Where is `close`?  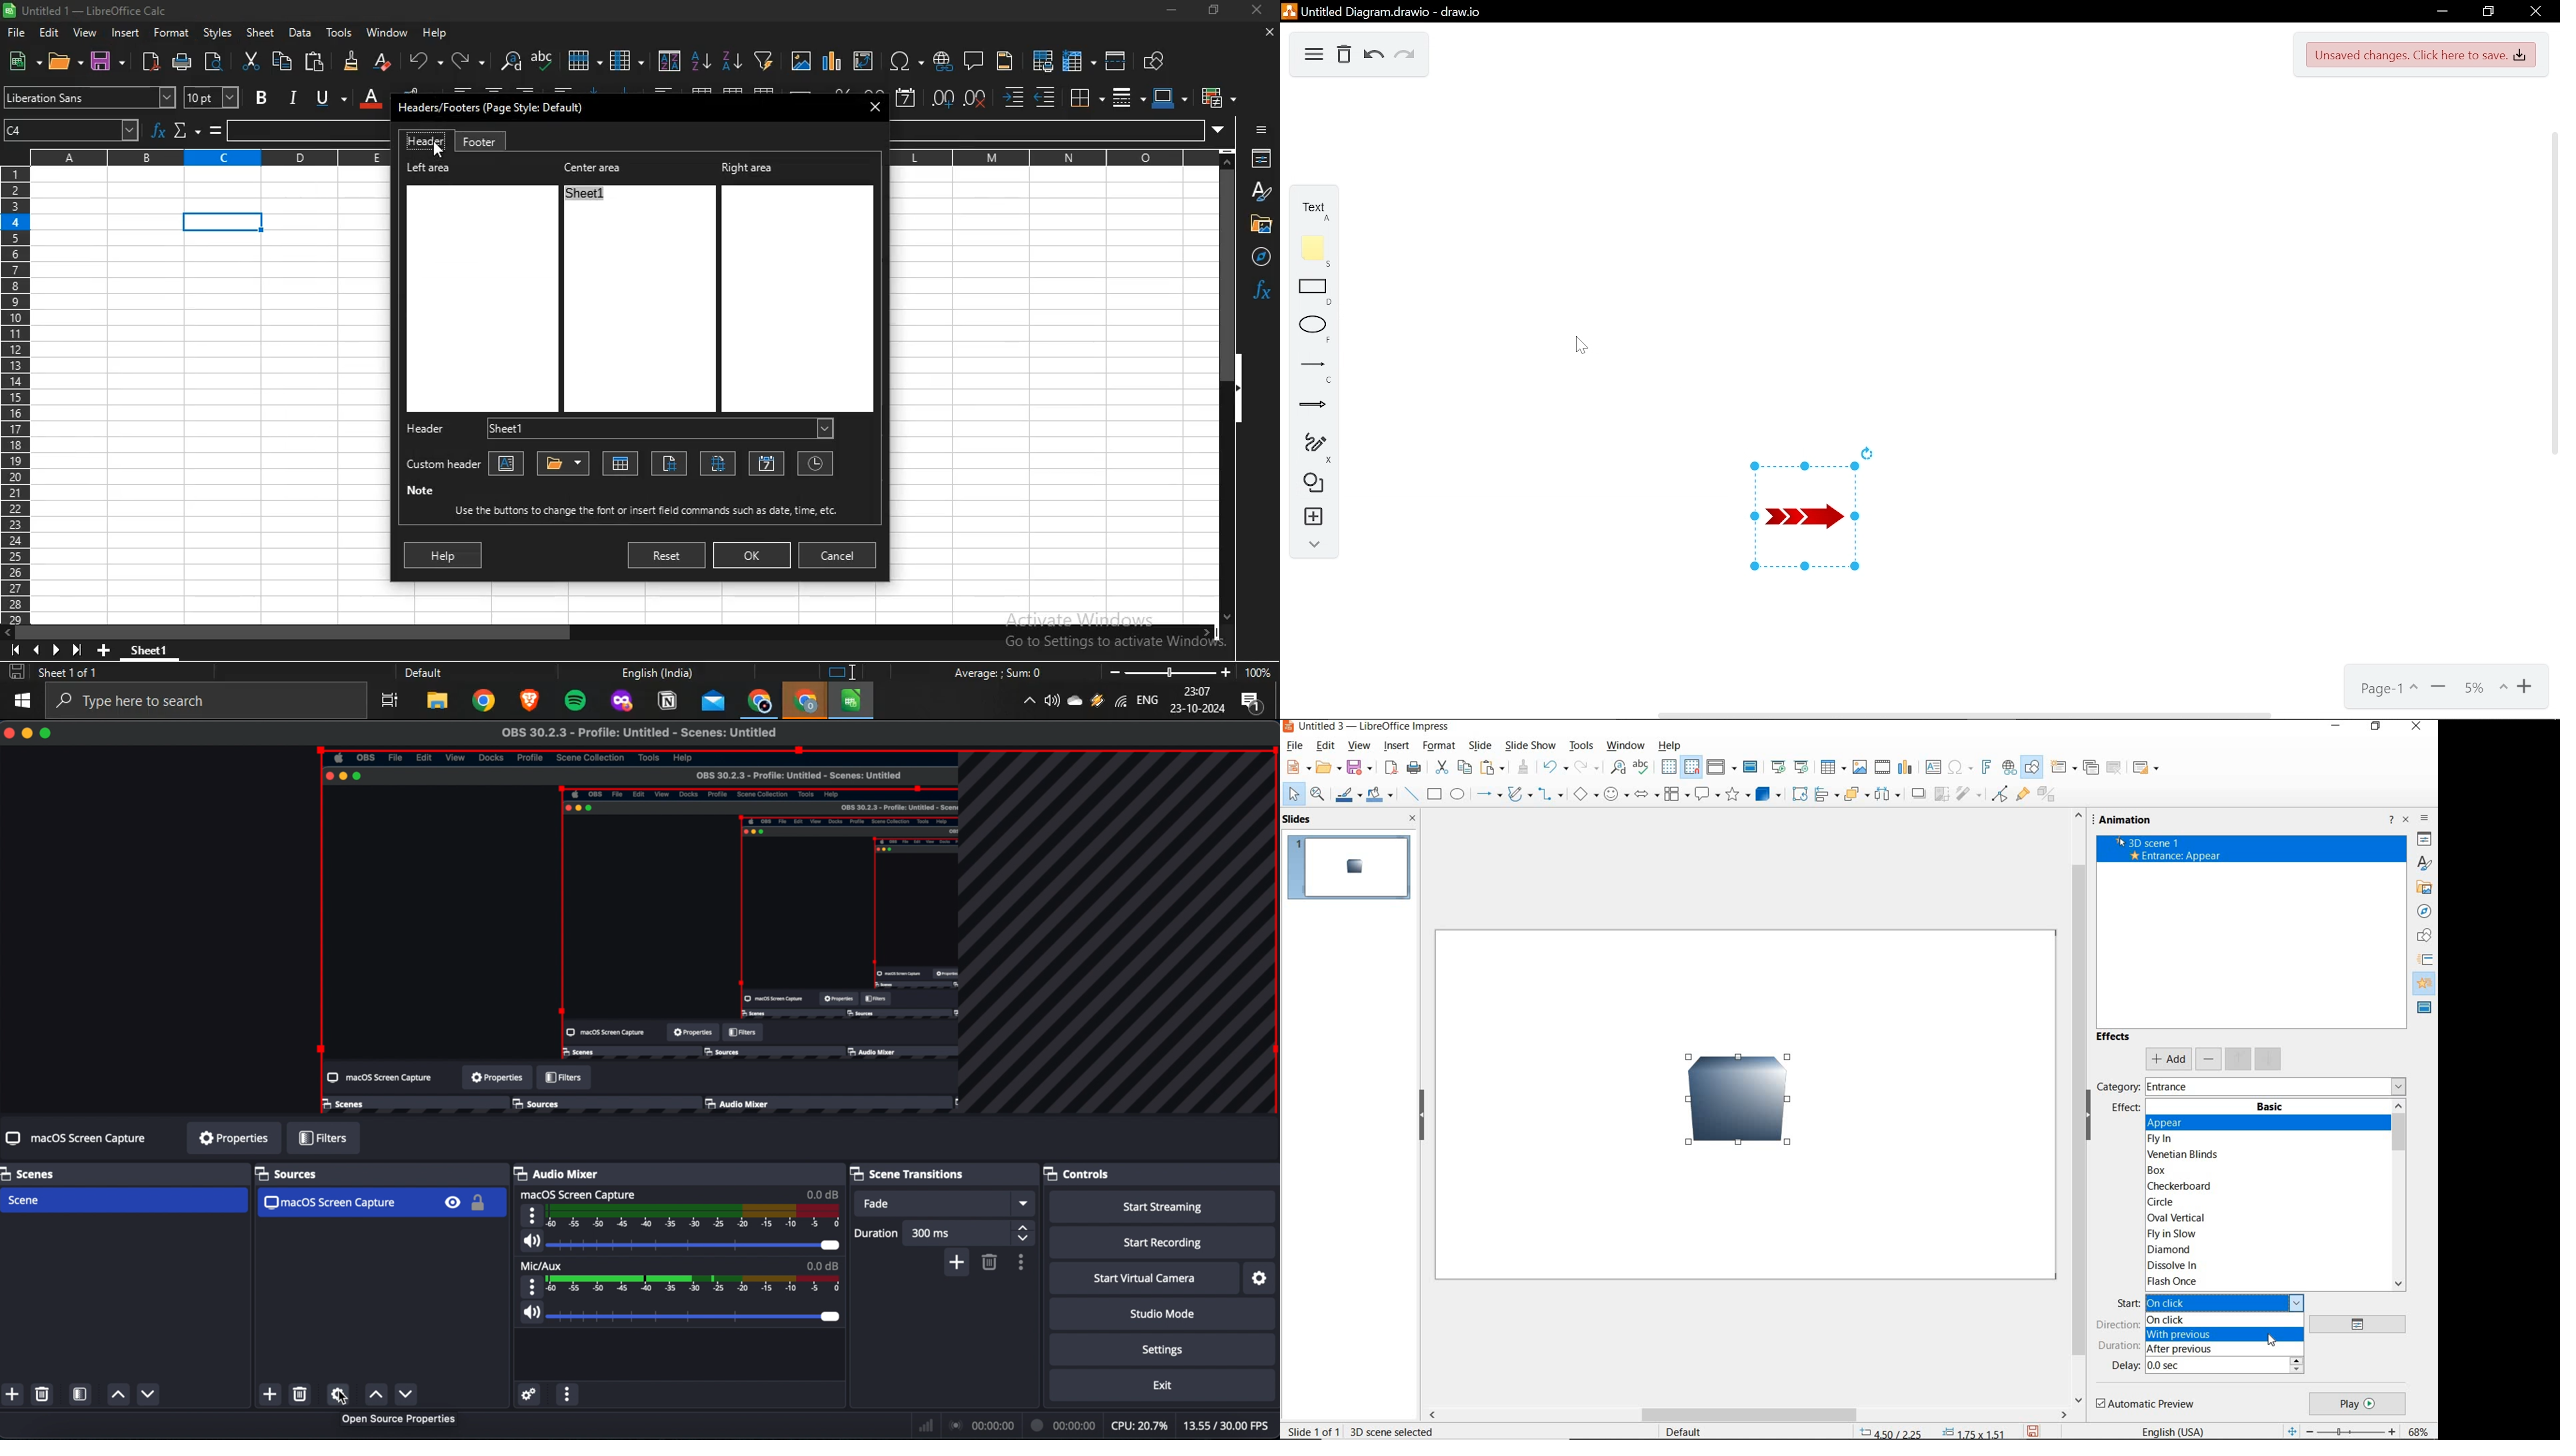 close is located at coordinates (1258, 12).